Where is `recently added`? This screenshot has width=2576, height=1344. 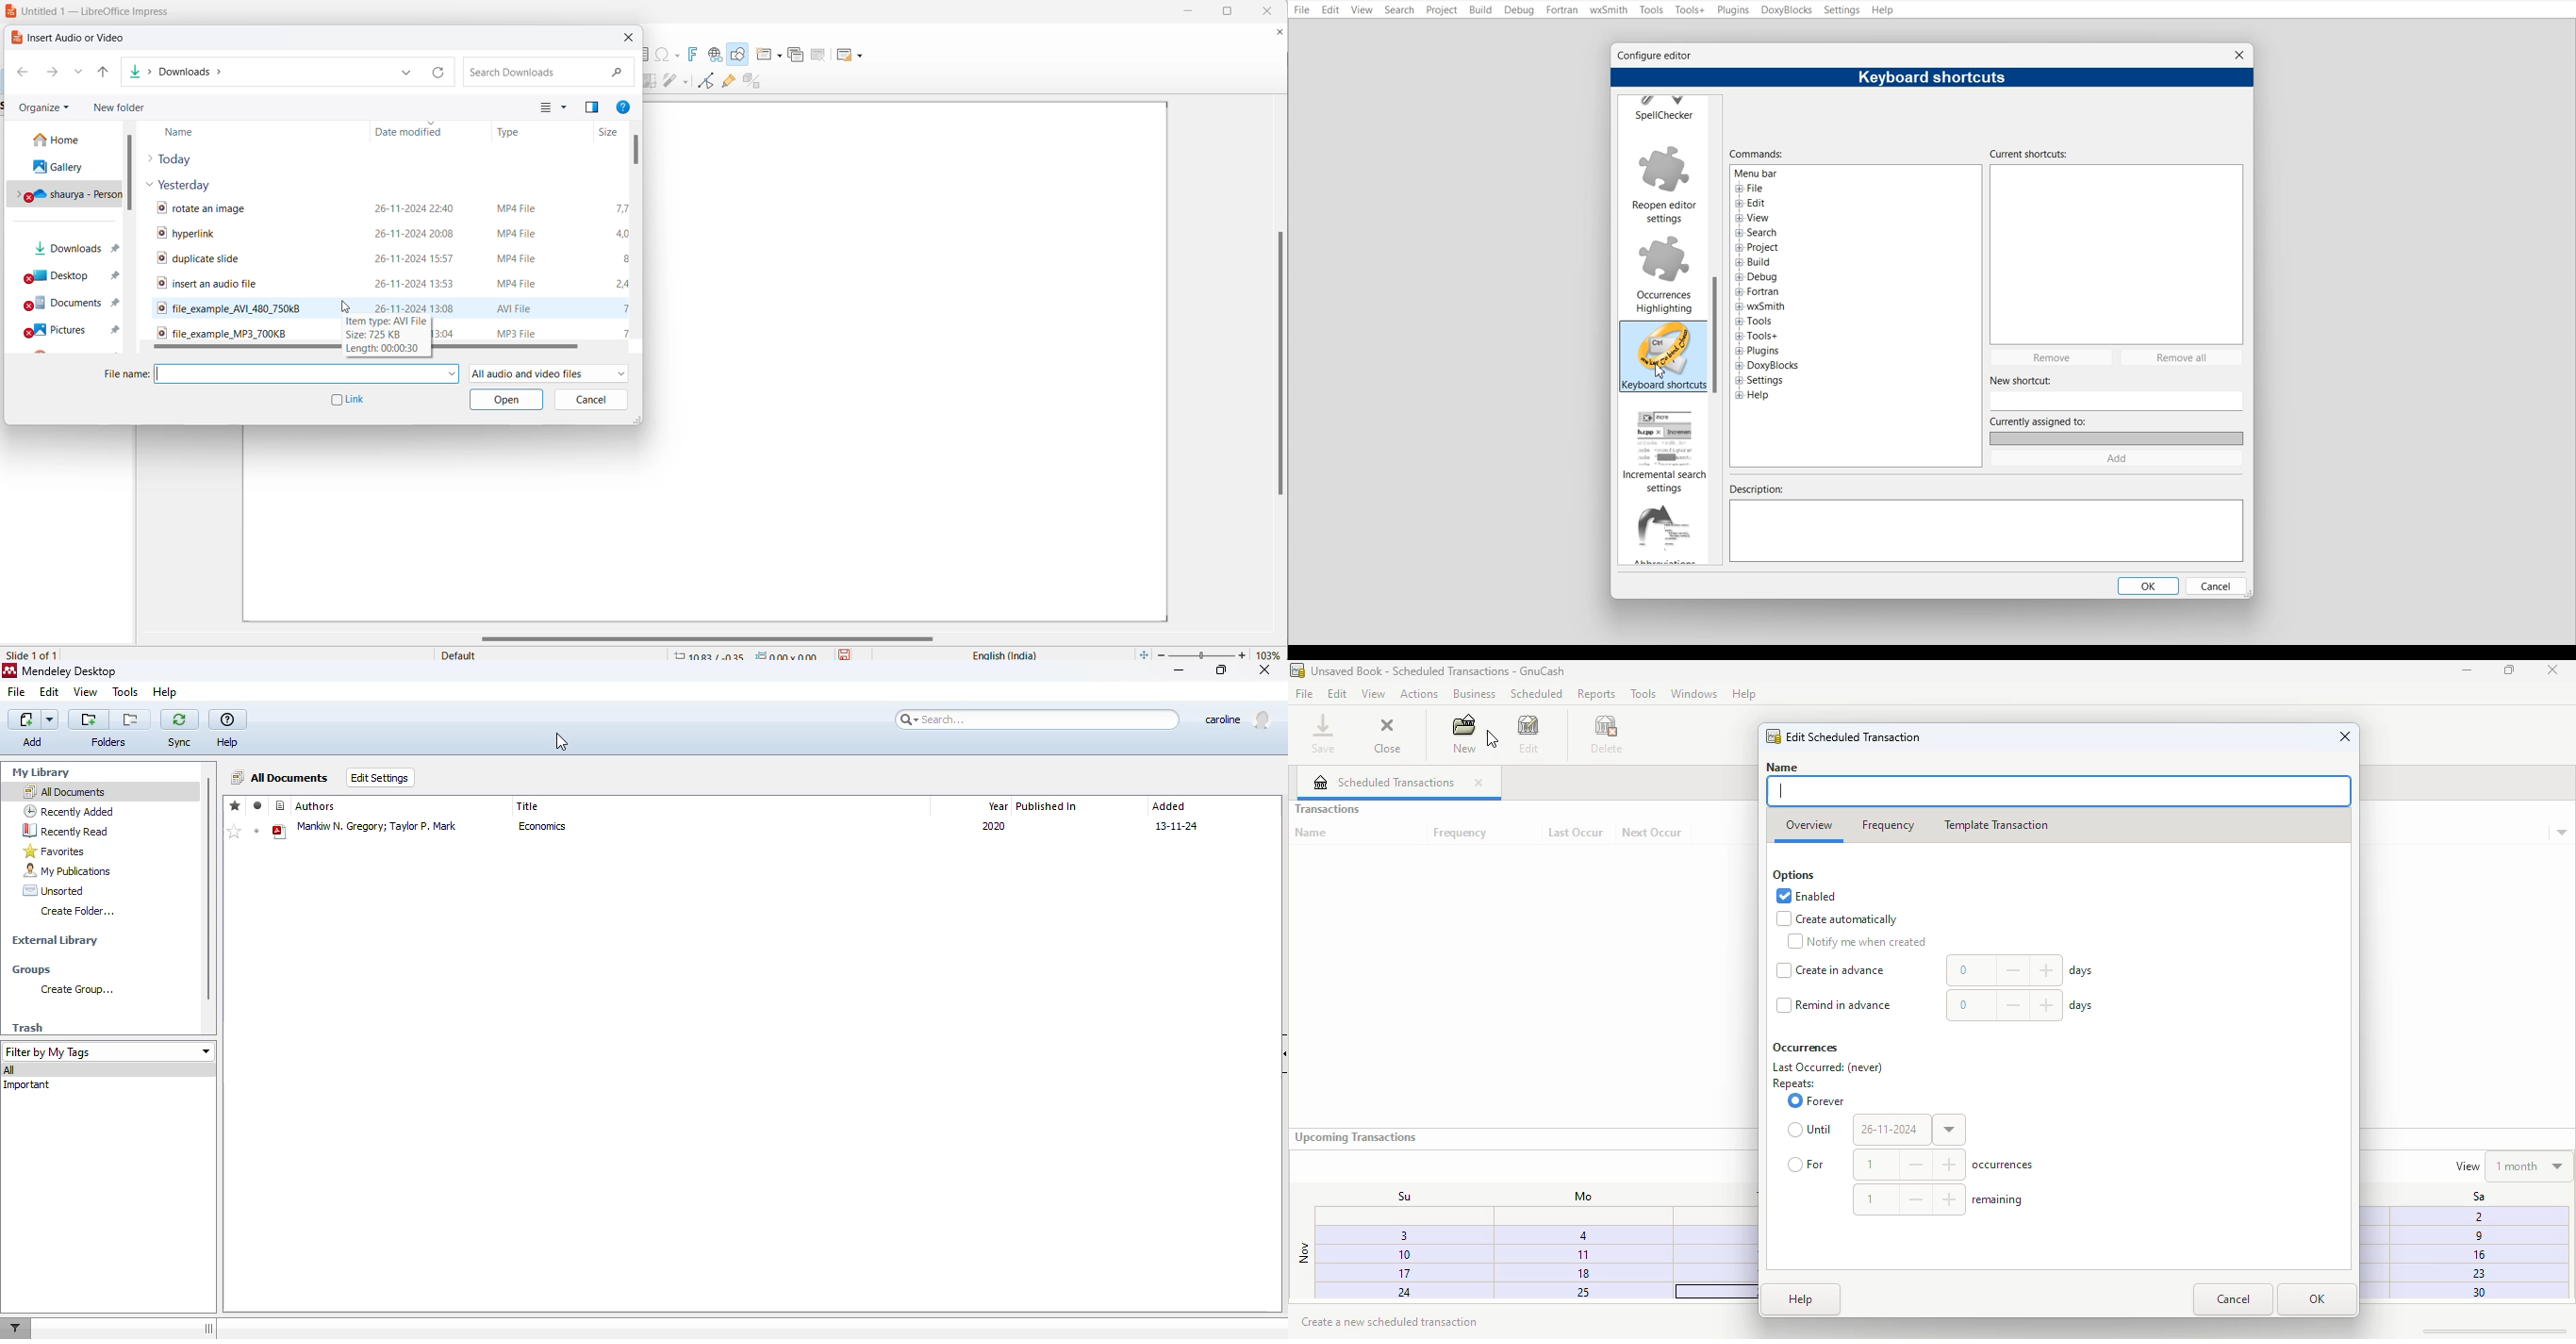 recently added is located at coordinates (69, 811).